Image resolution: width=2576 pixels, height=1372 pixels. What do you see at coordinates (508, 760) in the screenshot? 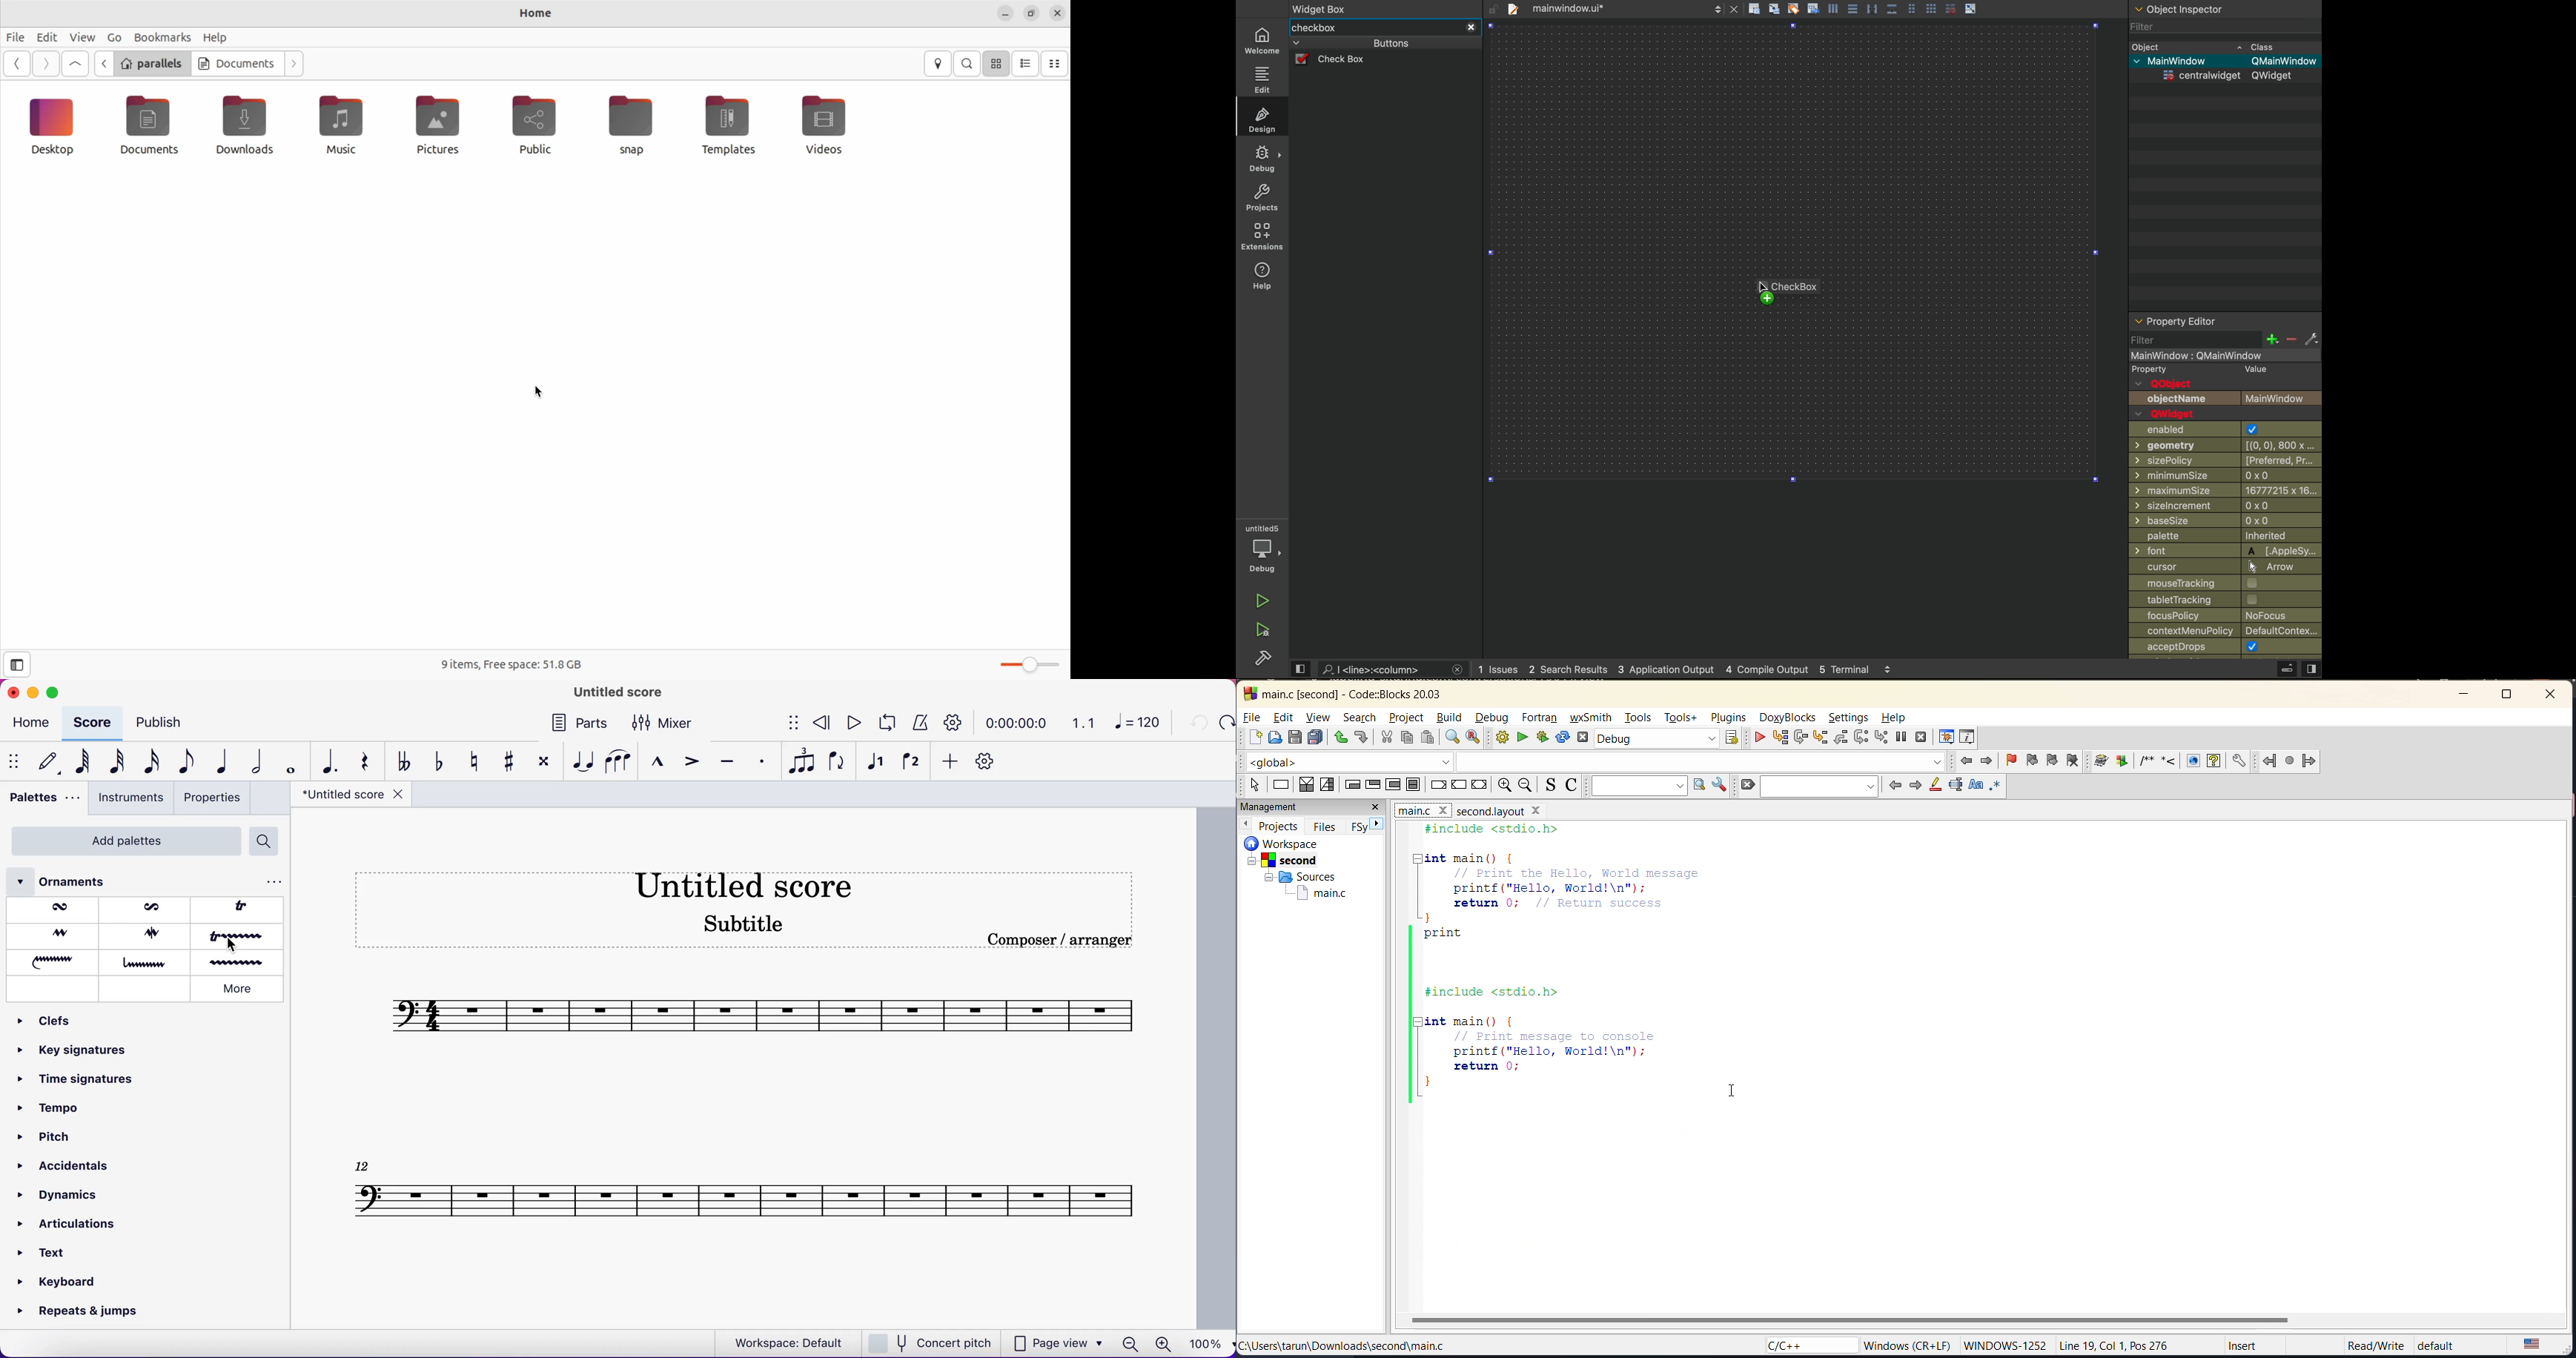
I see `toggle sharp` at bounding box center [508, 760].